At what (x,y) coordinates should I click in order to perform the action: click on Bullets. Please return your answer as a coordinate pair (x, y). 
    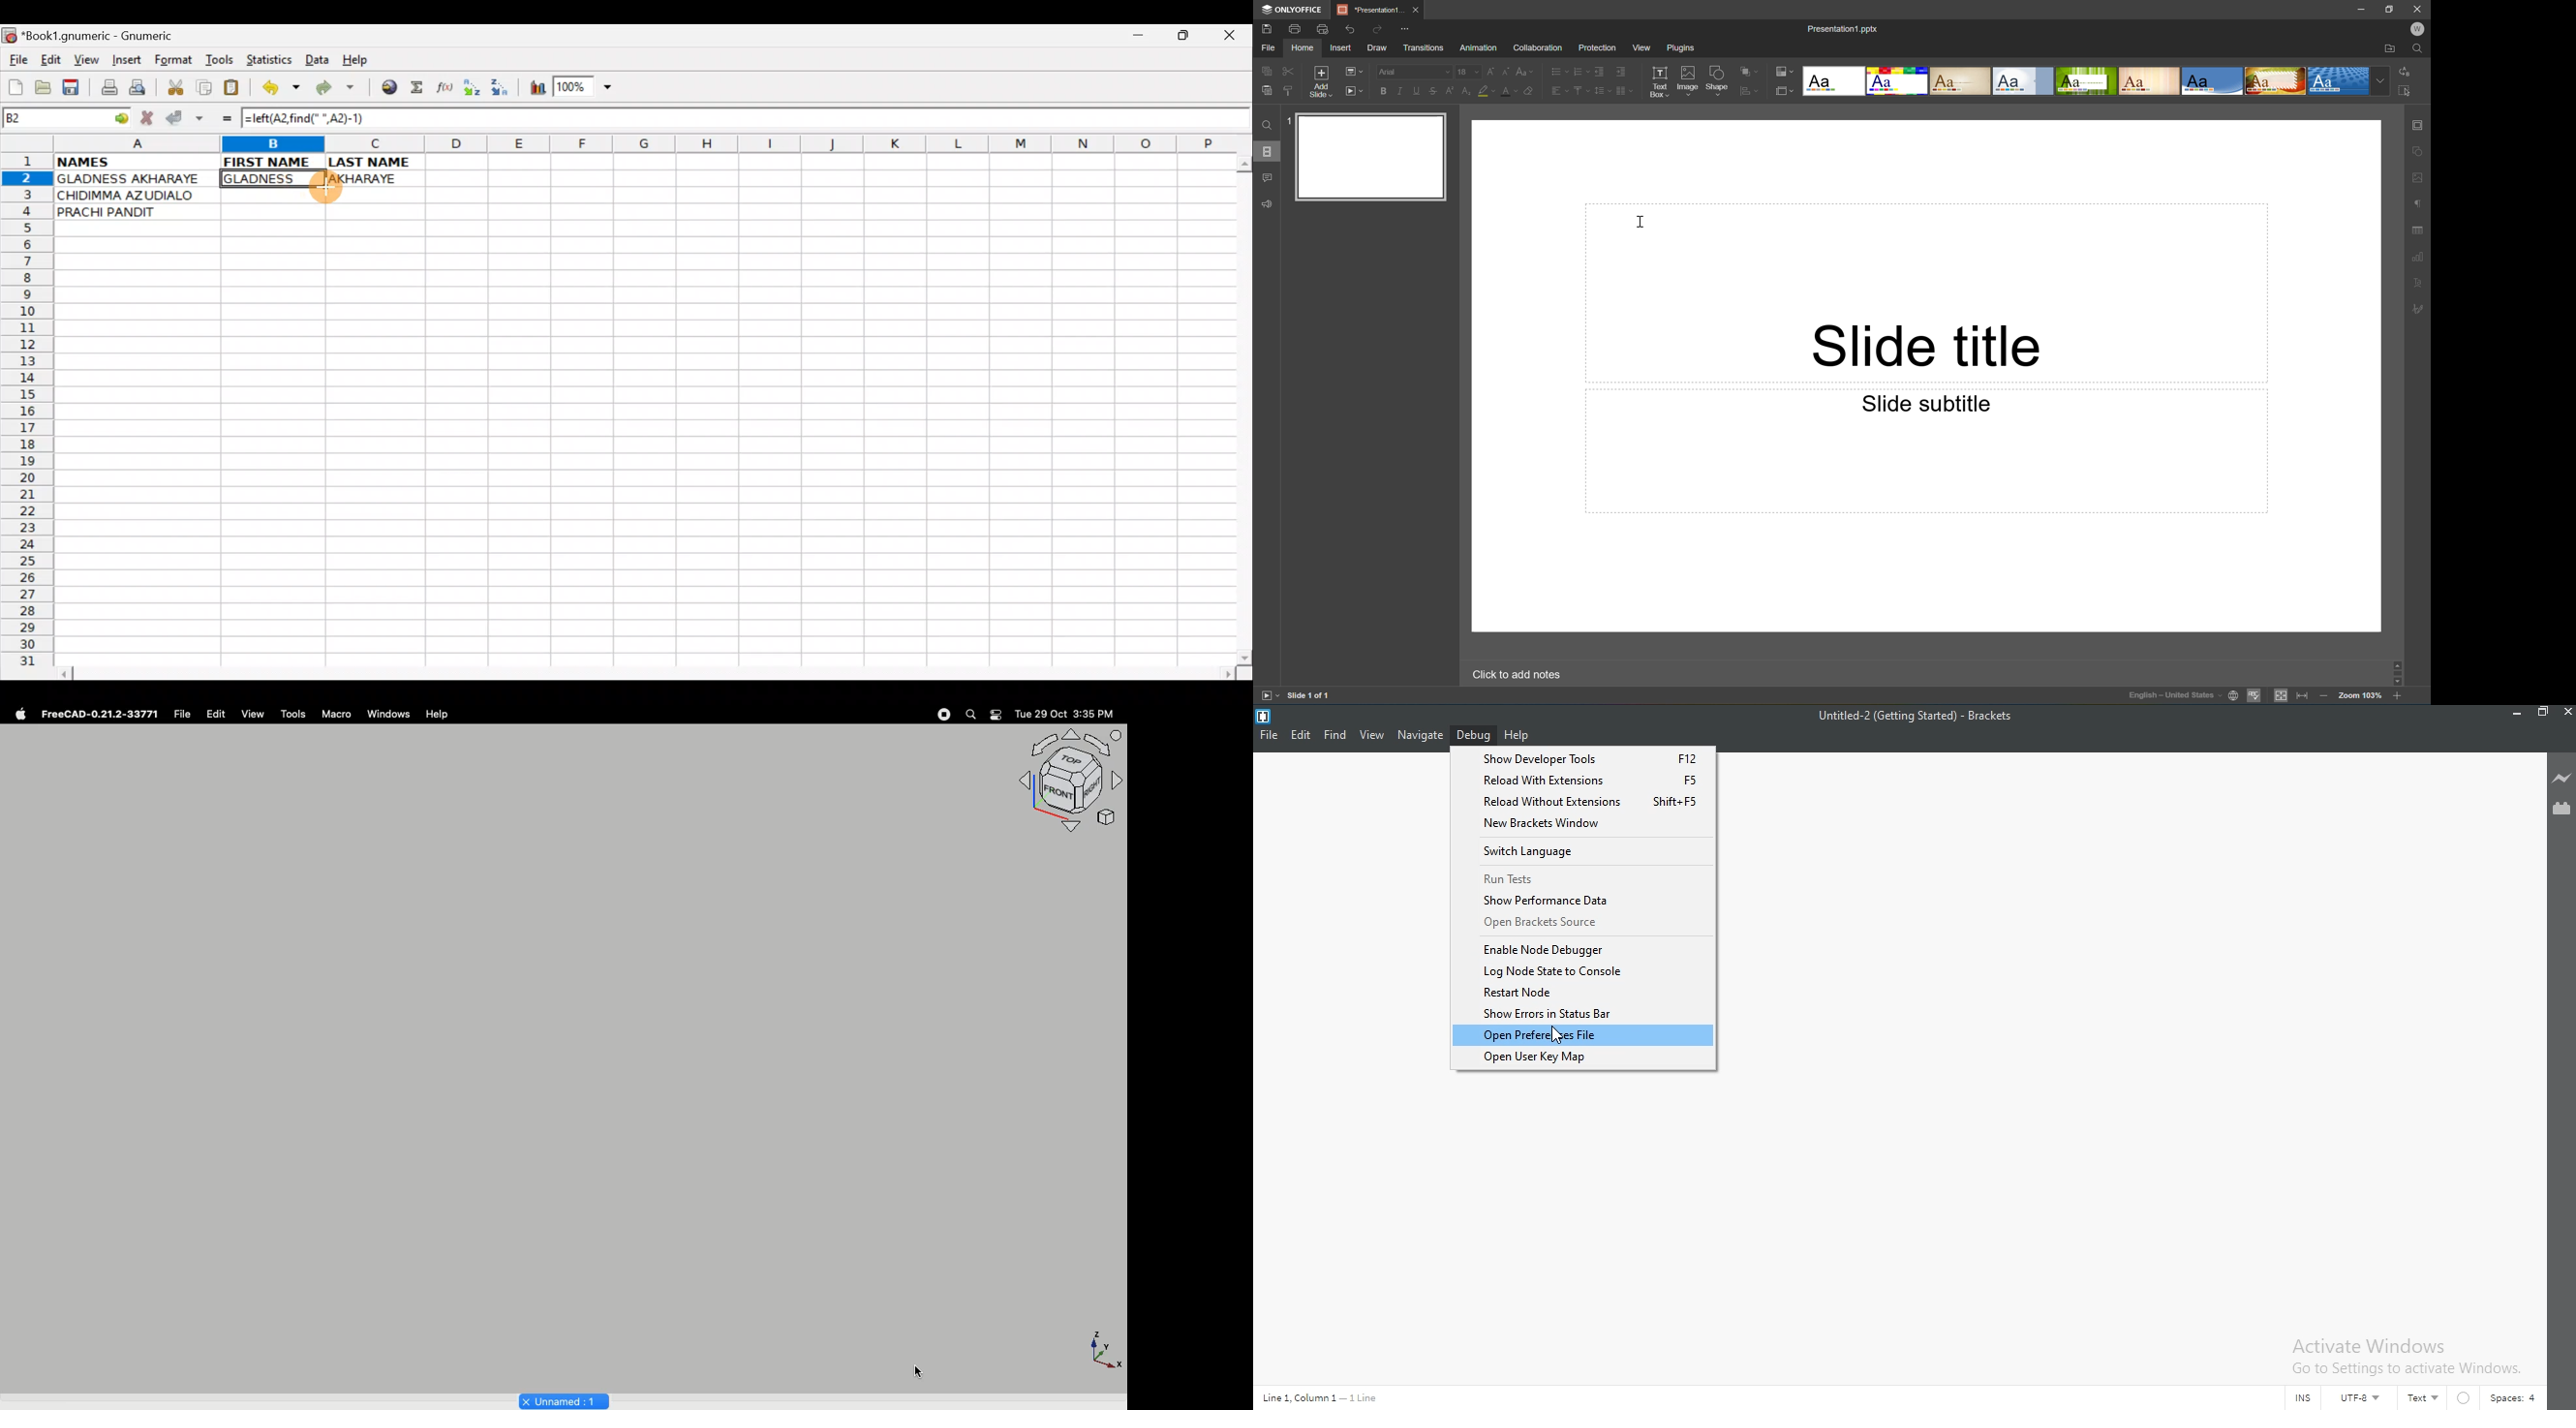
    Looking at the image, I should click on (1559, 69).